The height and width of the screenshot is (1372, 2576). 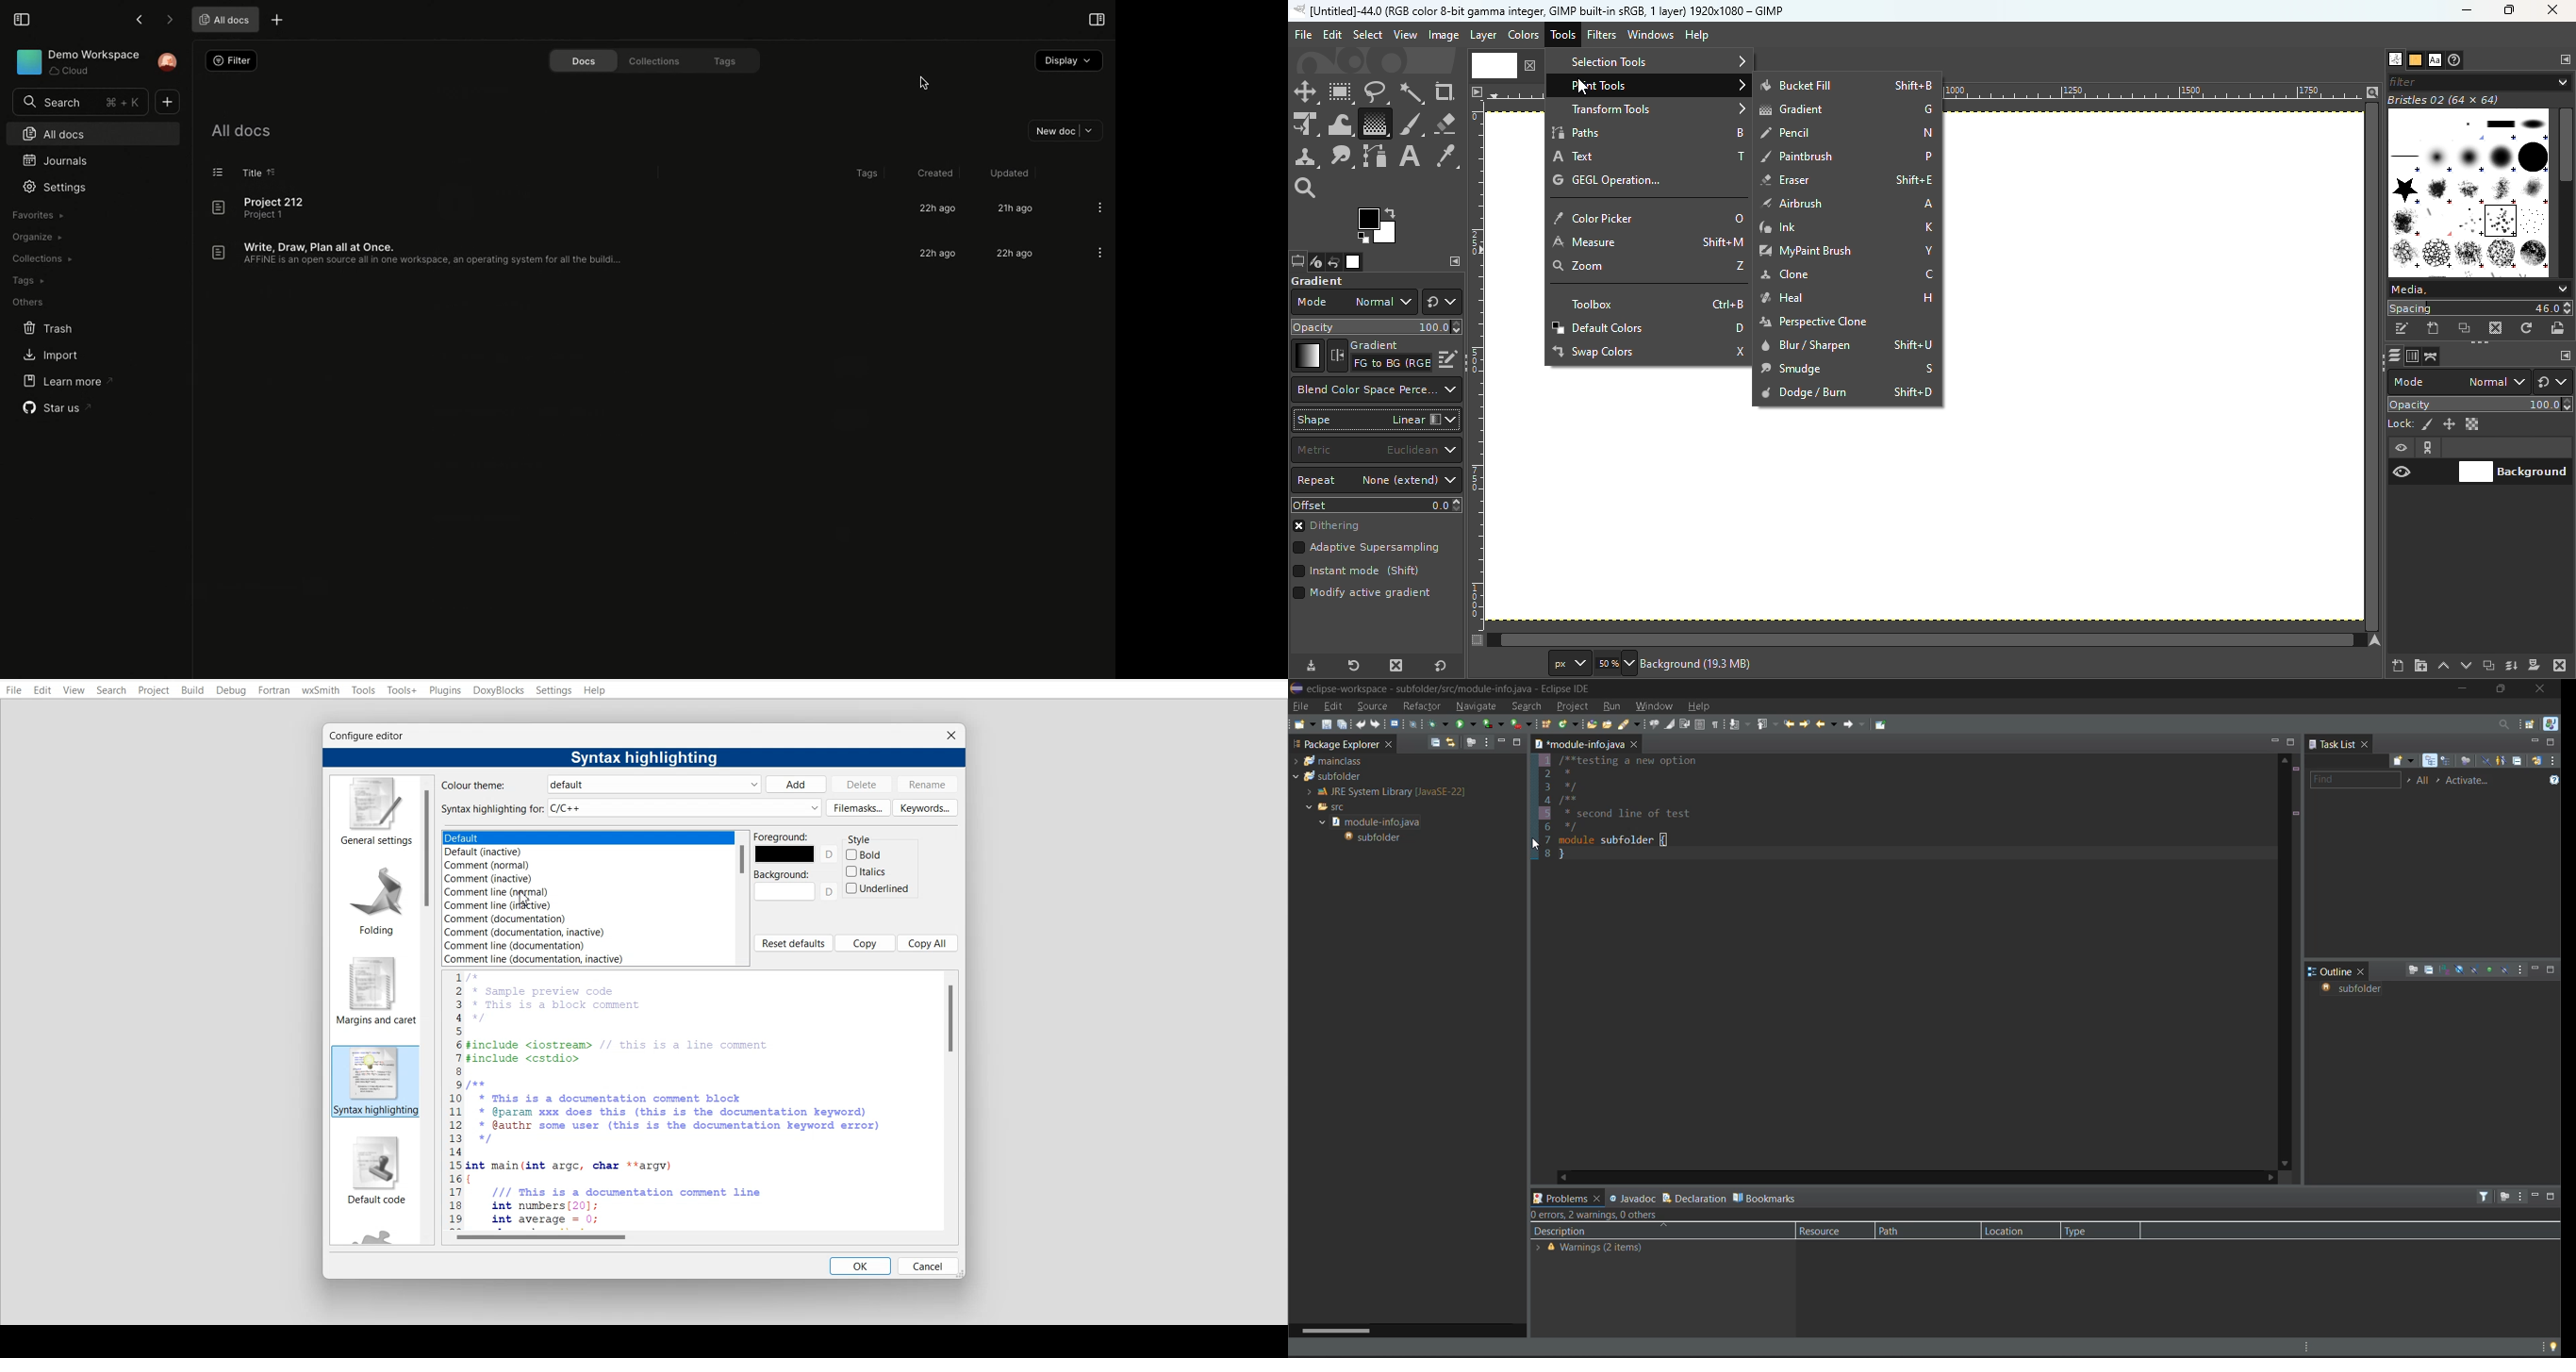 I want to click on Vertical scroll bar, so click(x=429, y=1011).